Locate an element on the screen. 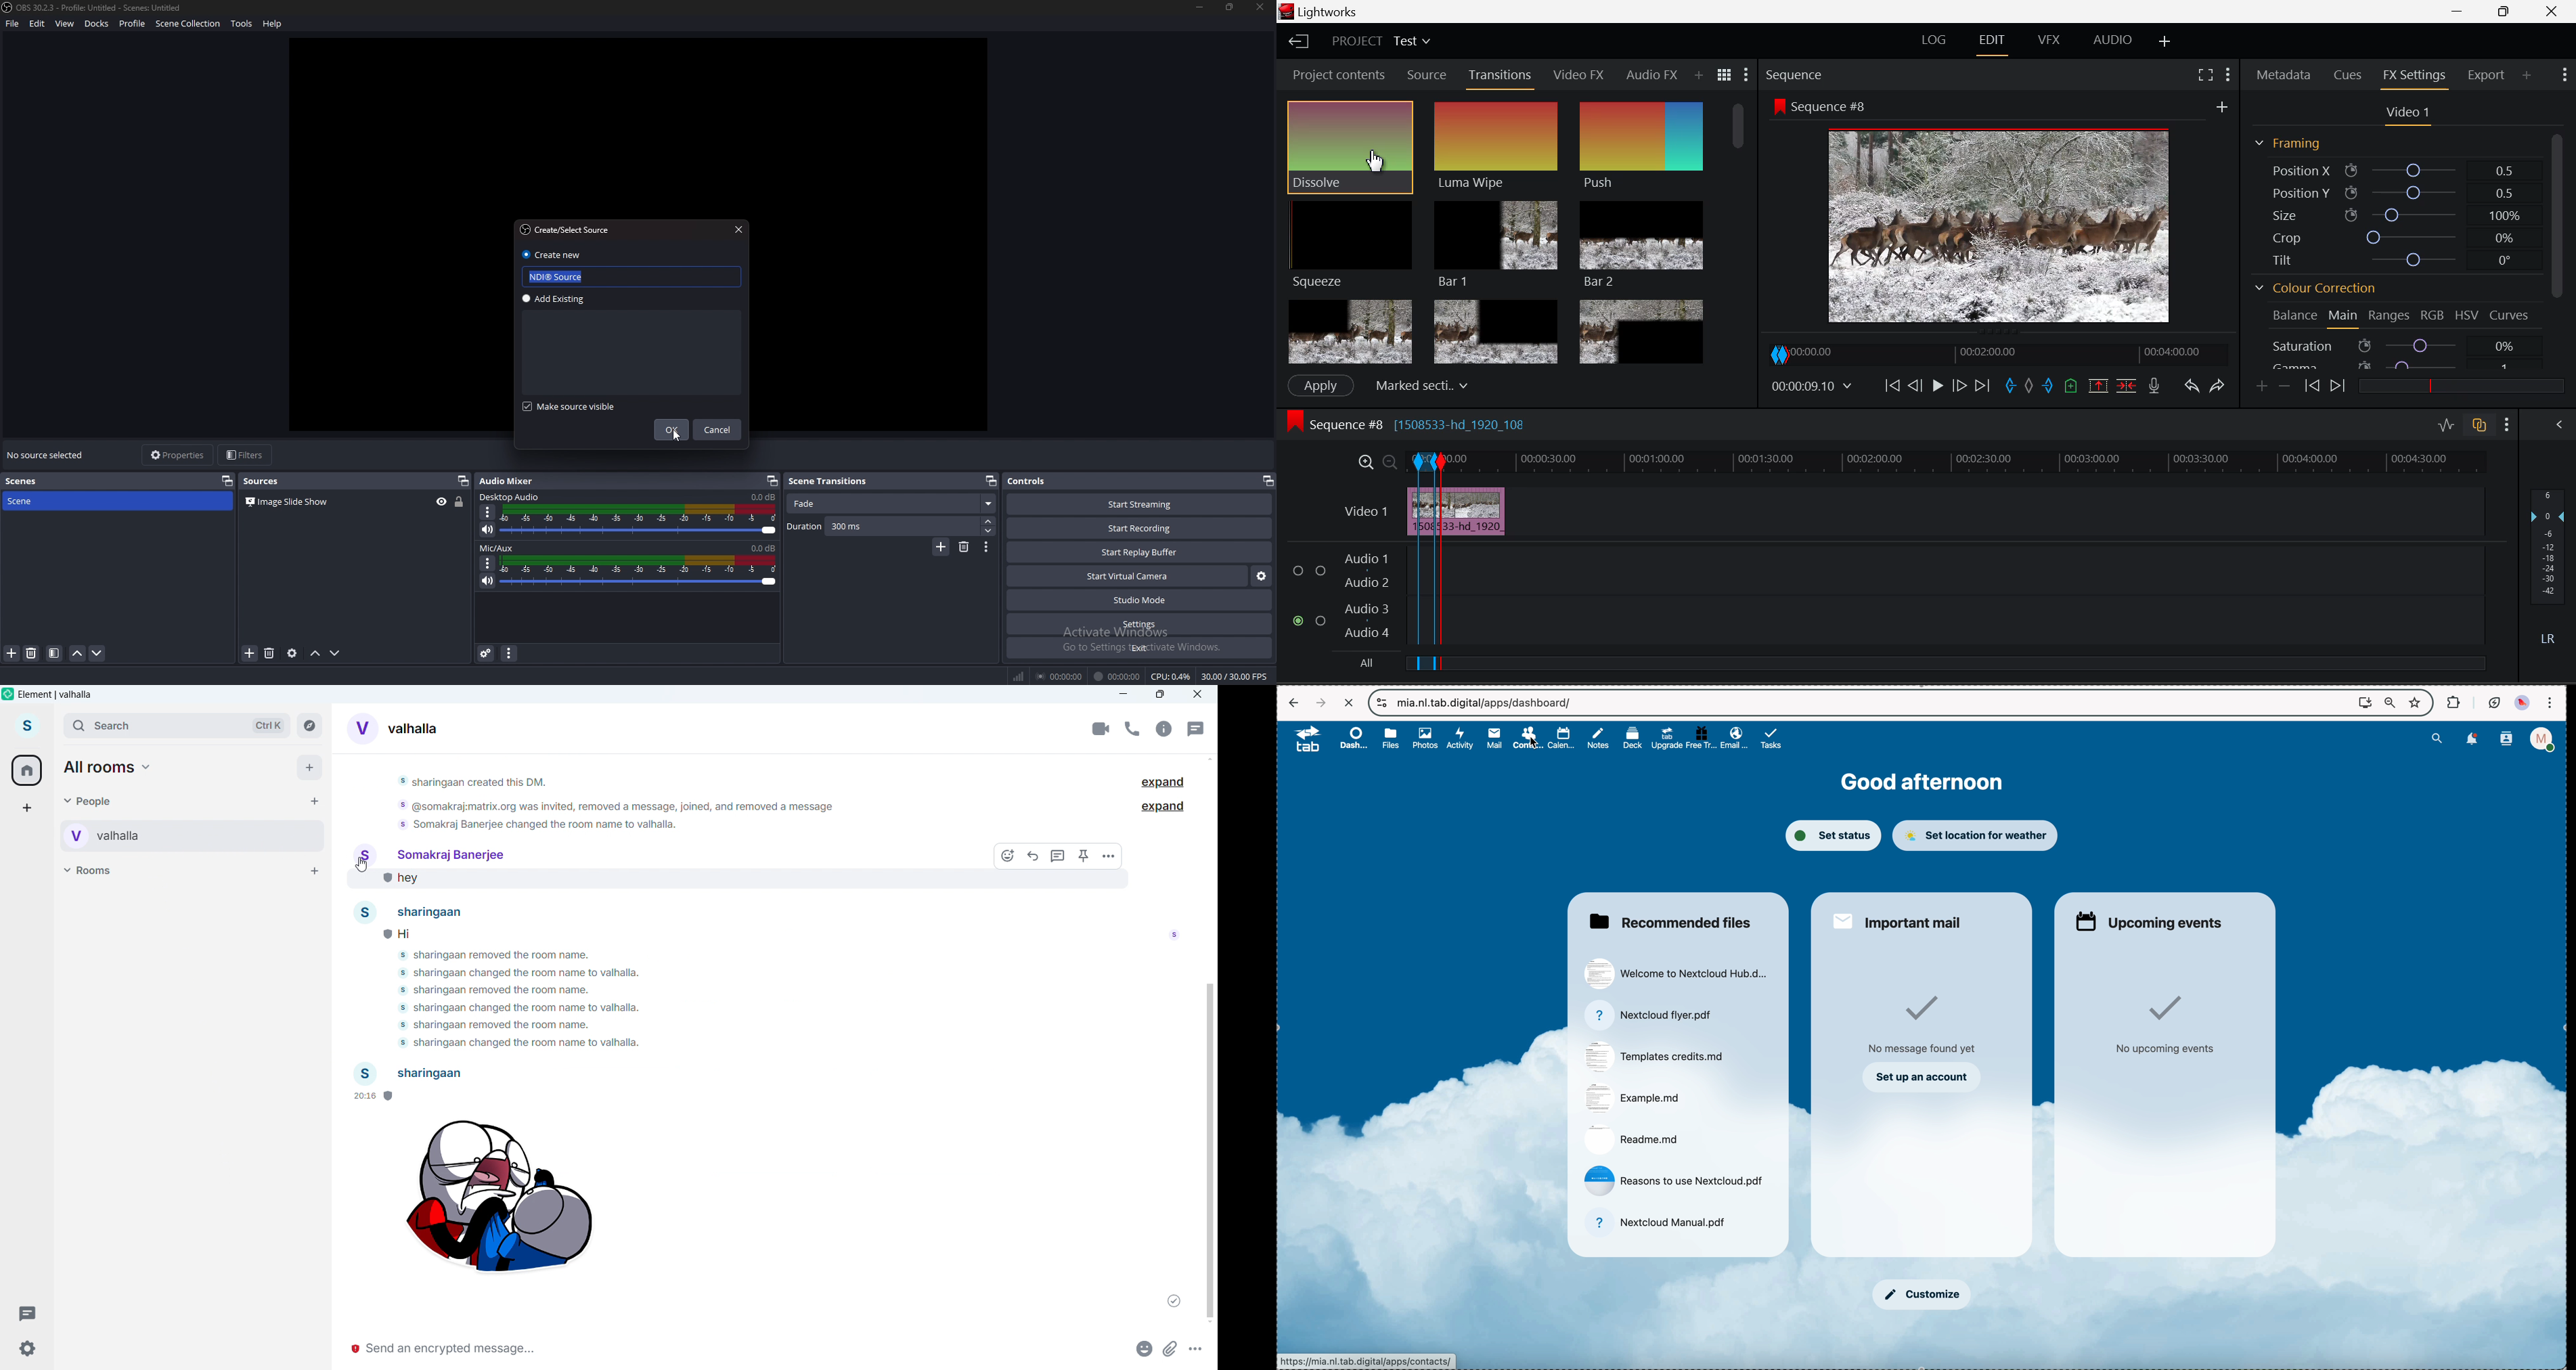 The height and width of the screenshot is (1372, 2576). Cursor MOUSE_DOWN on Dissolve is located at coordinates (1351, 146).